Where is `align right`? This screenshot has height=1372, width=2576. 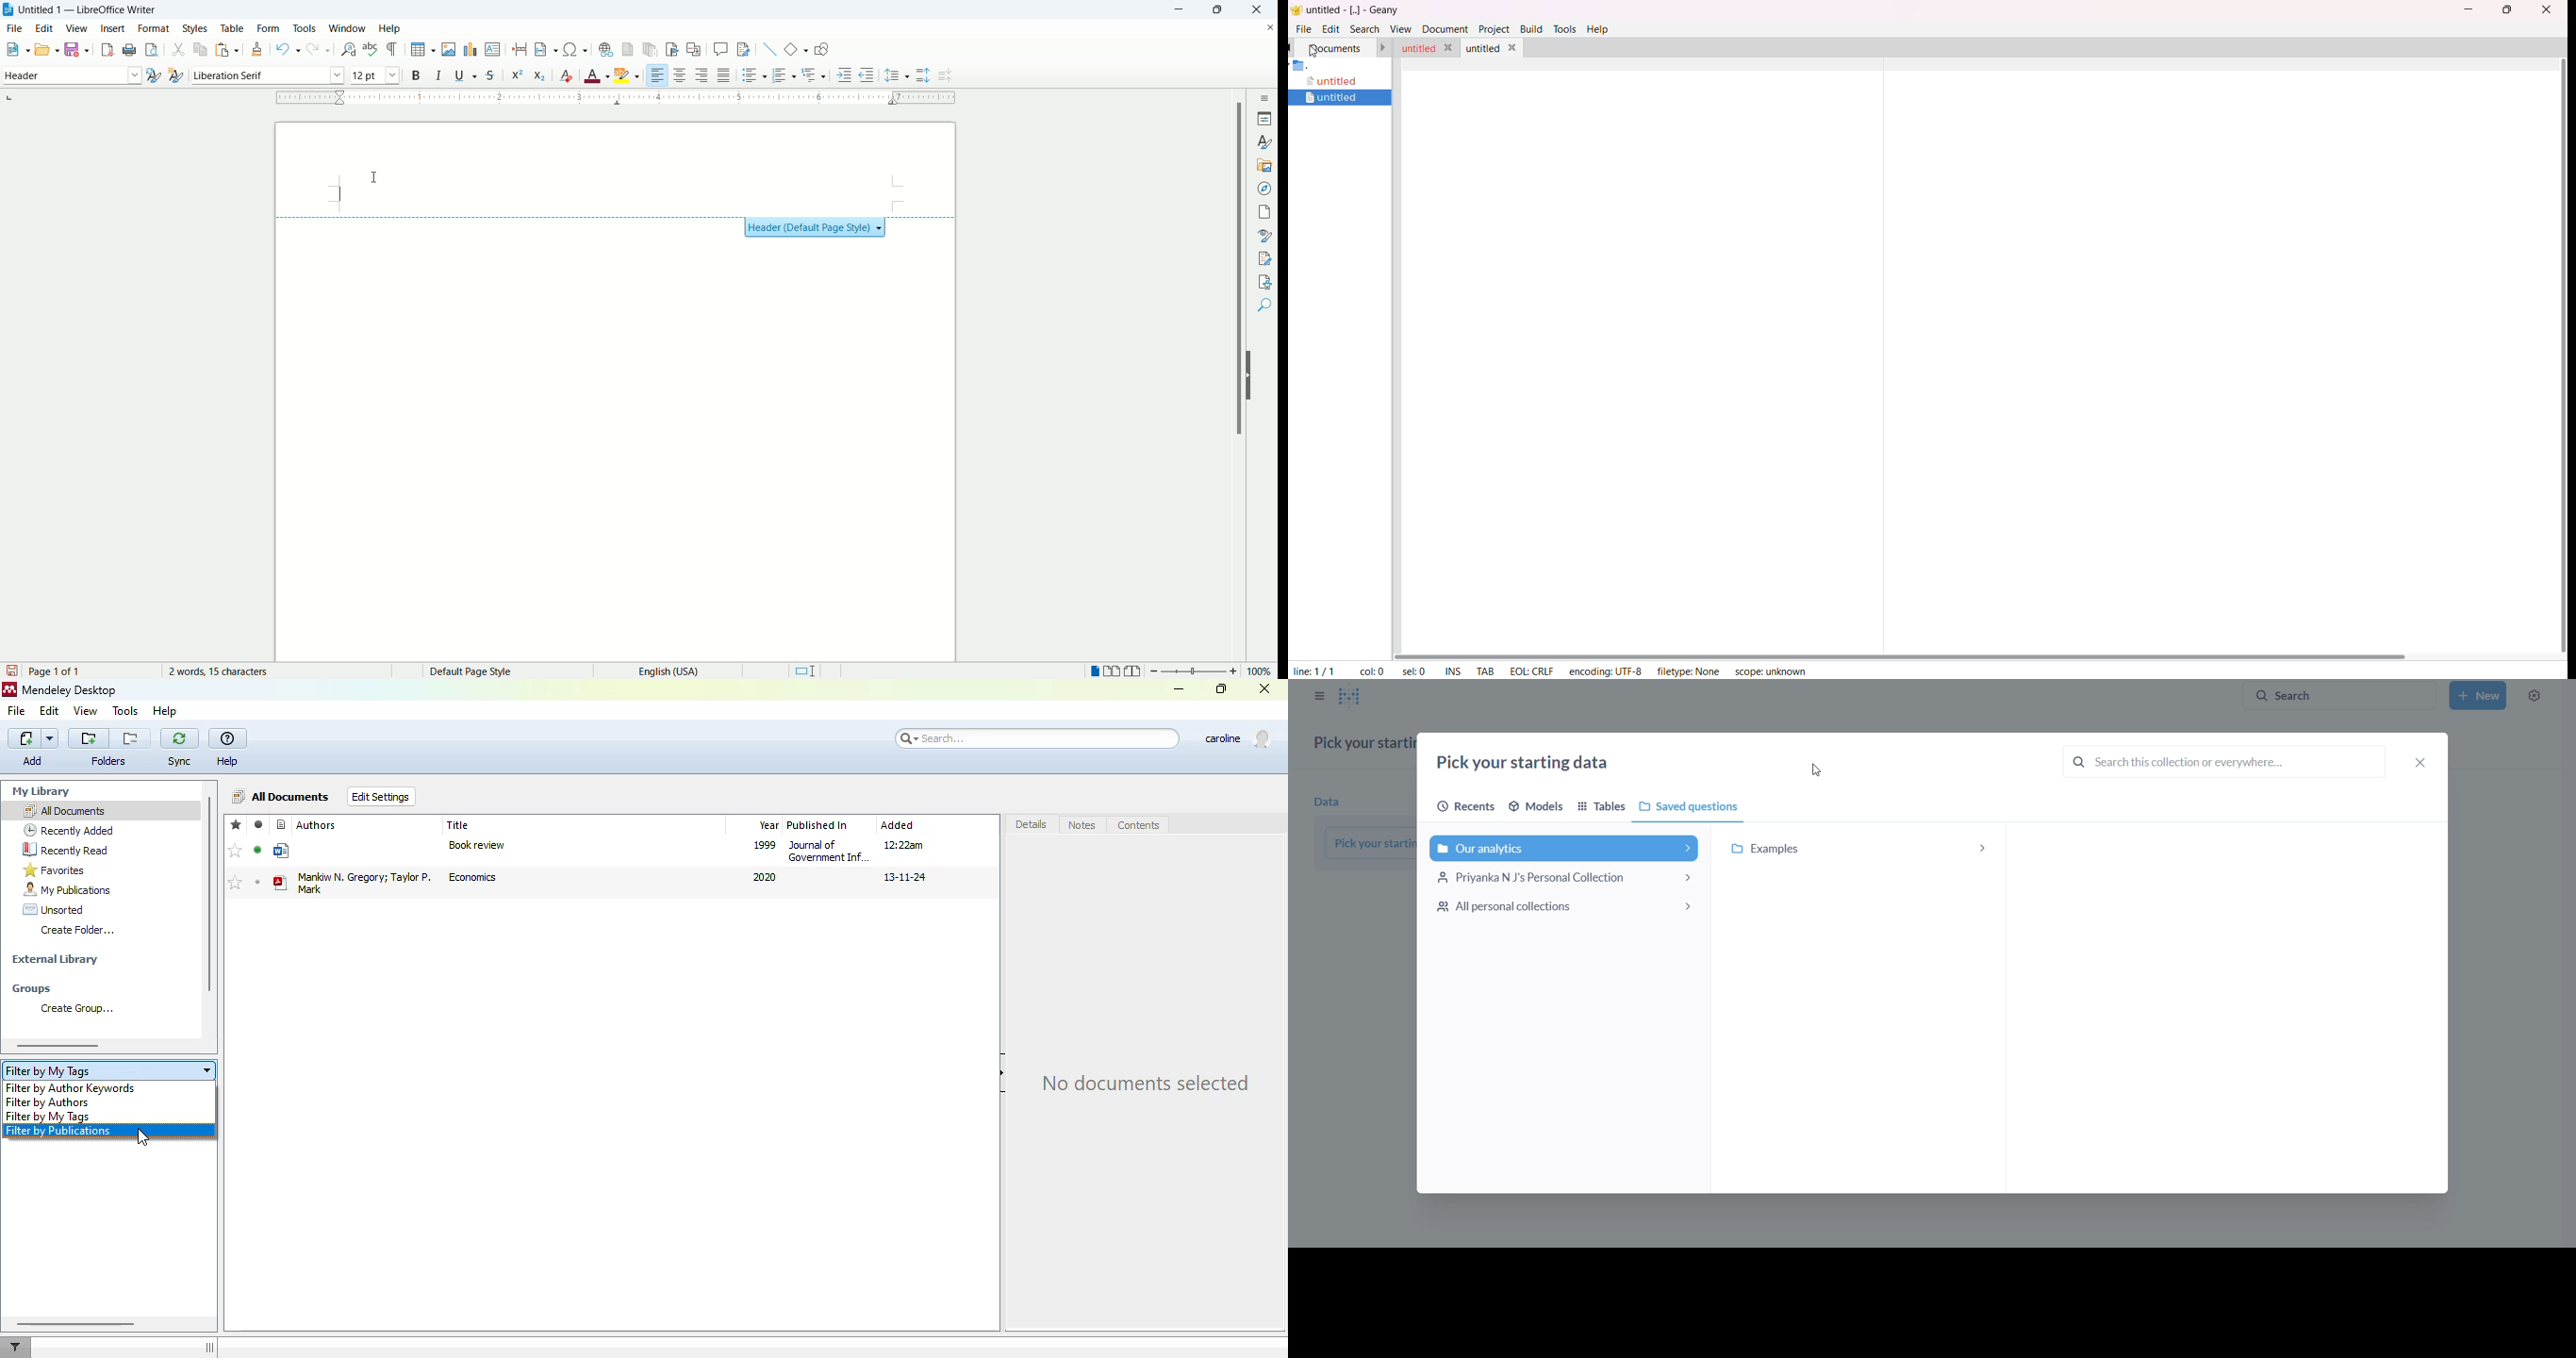
align right is located at coordinates (702, 76).